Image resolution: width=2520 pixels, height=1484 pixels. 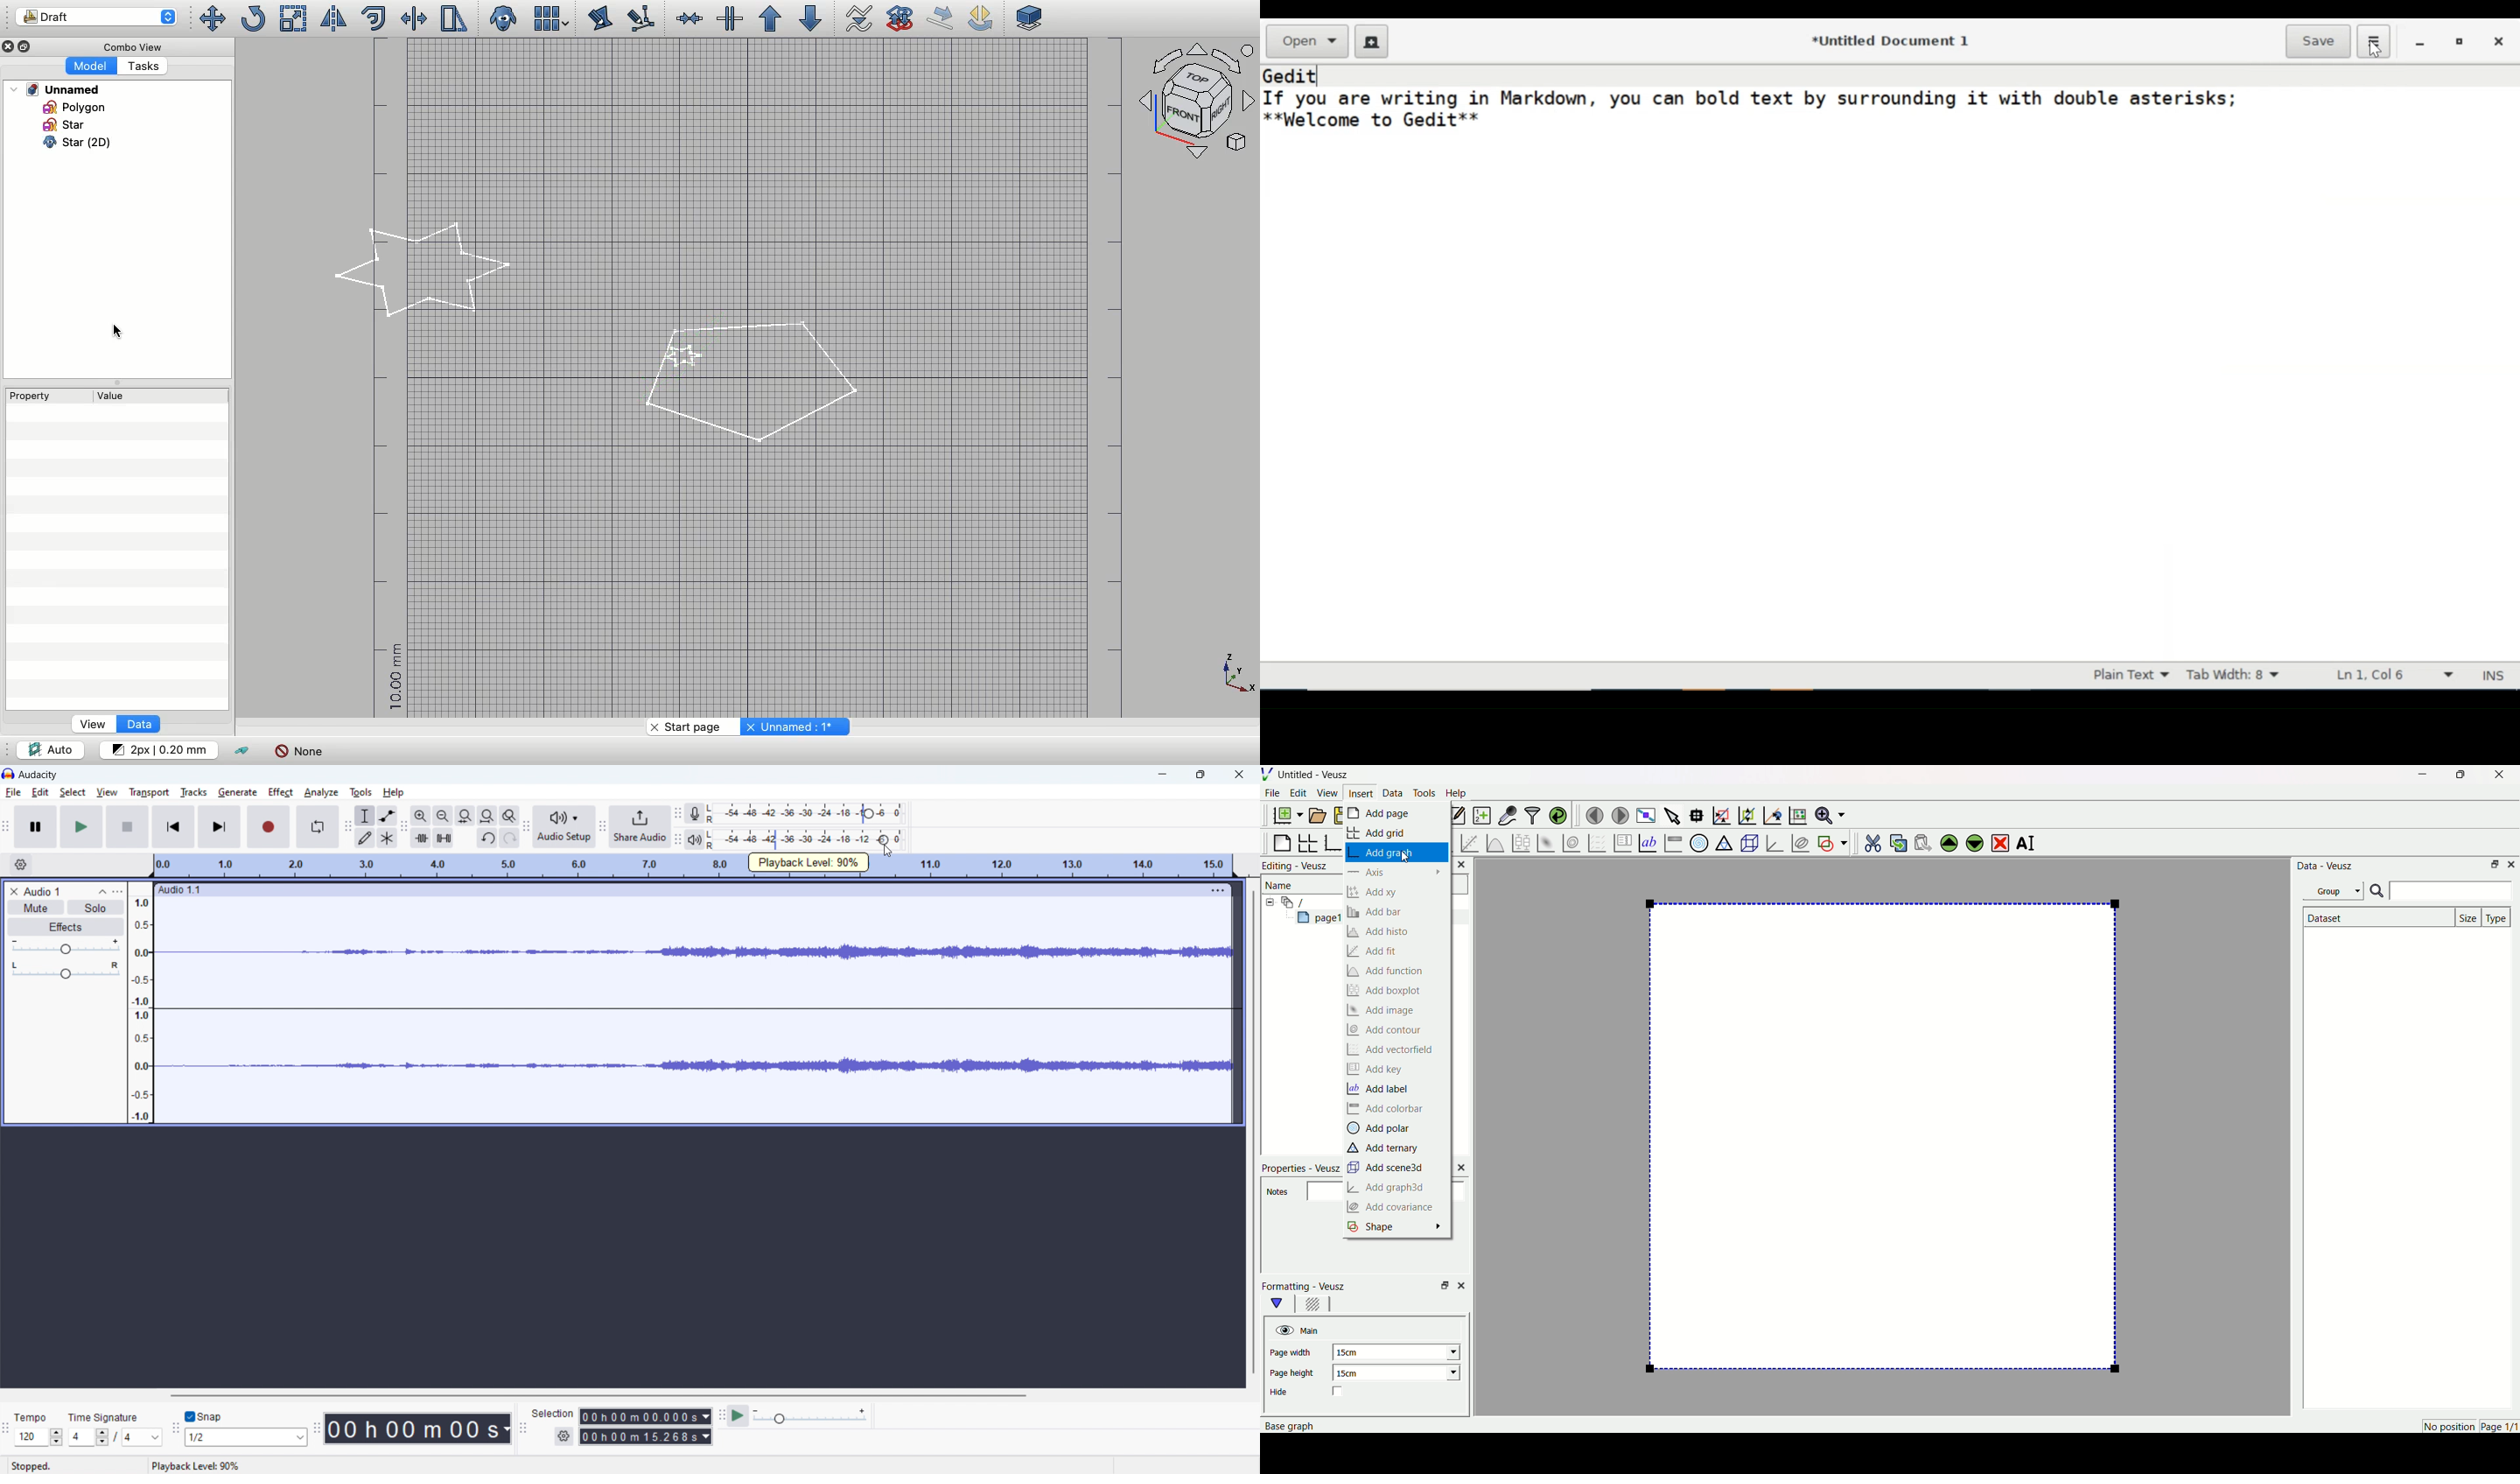 I want to click on main, so click(x=1280, y=1304).